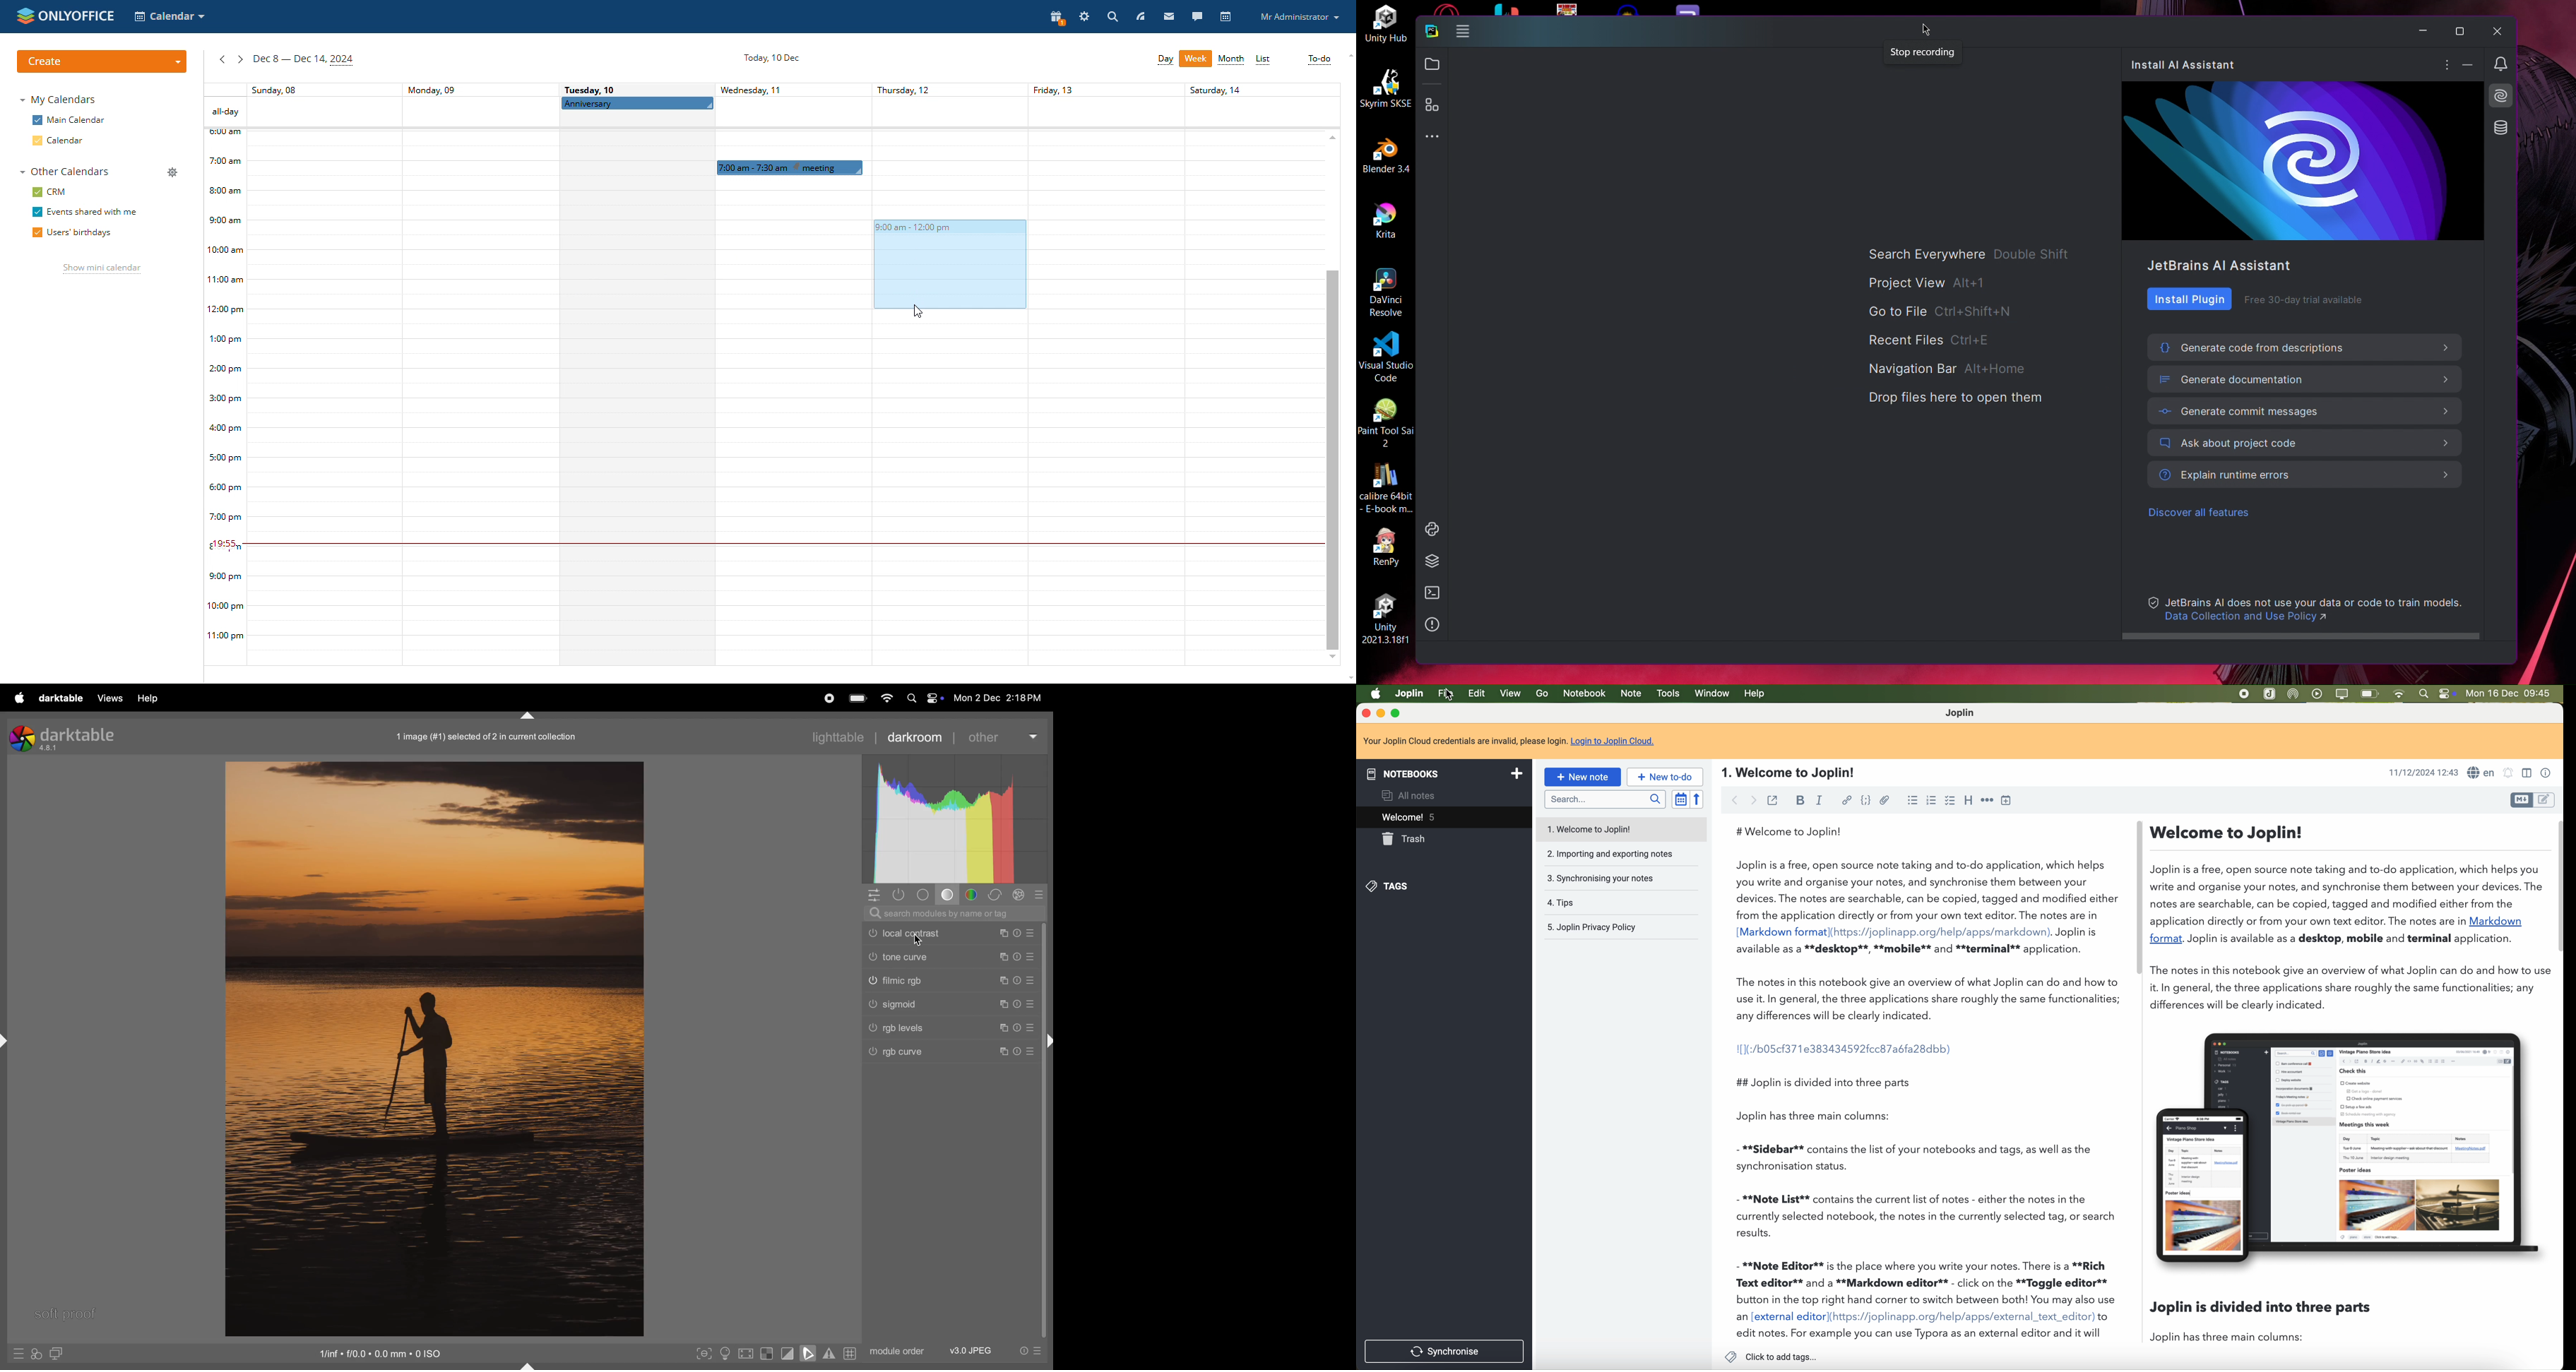 The image size is (2576, 1372). What do you see at coordinates (1431, 33) in the screenshot?
I see `Logo` at bounding box center [1431, 33].